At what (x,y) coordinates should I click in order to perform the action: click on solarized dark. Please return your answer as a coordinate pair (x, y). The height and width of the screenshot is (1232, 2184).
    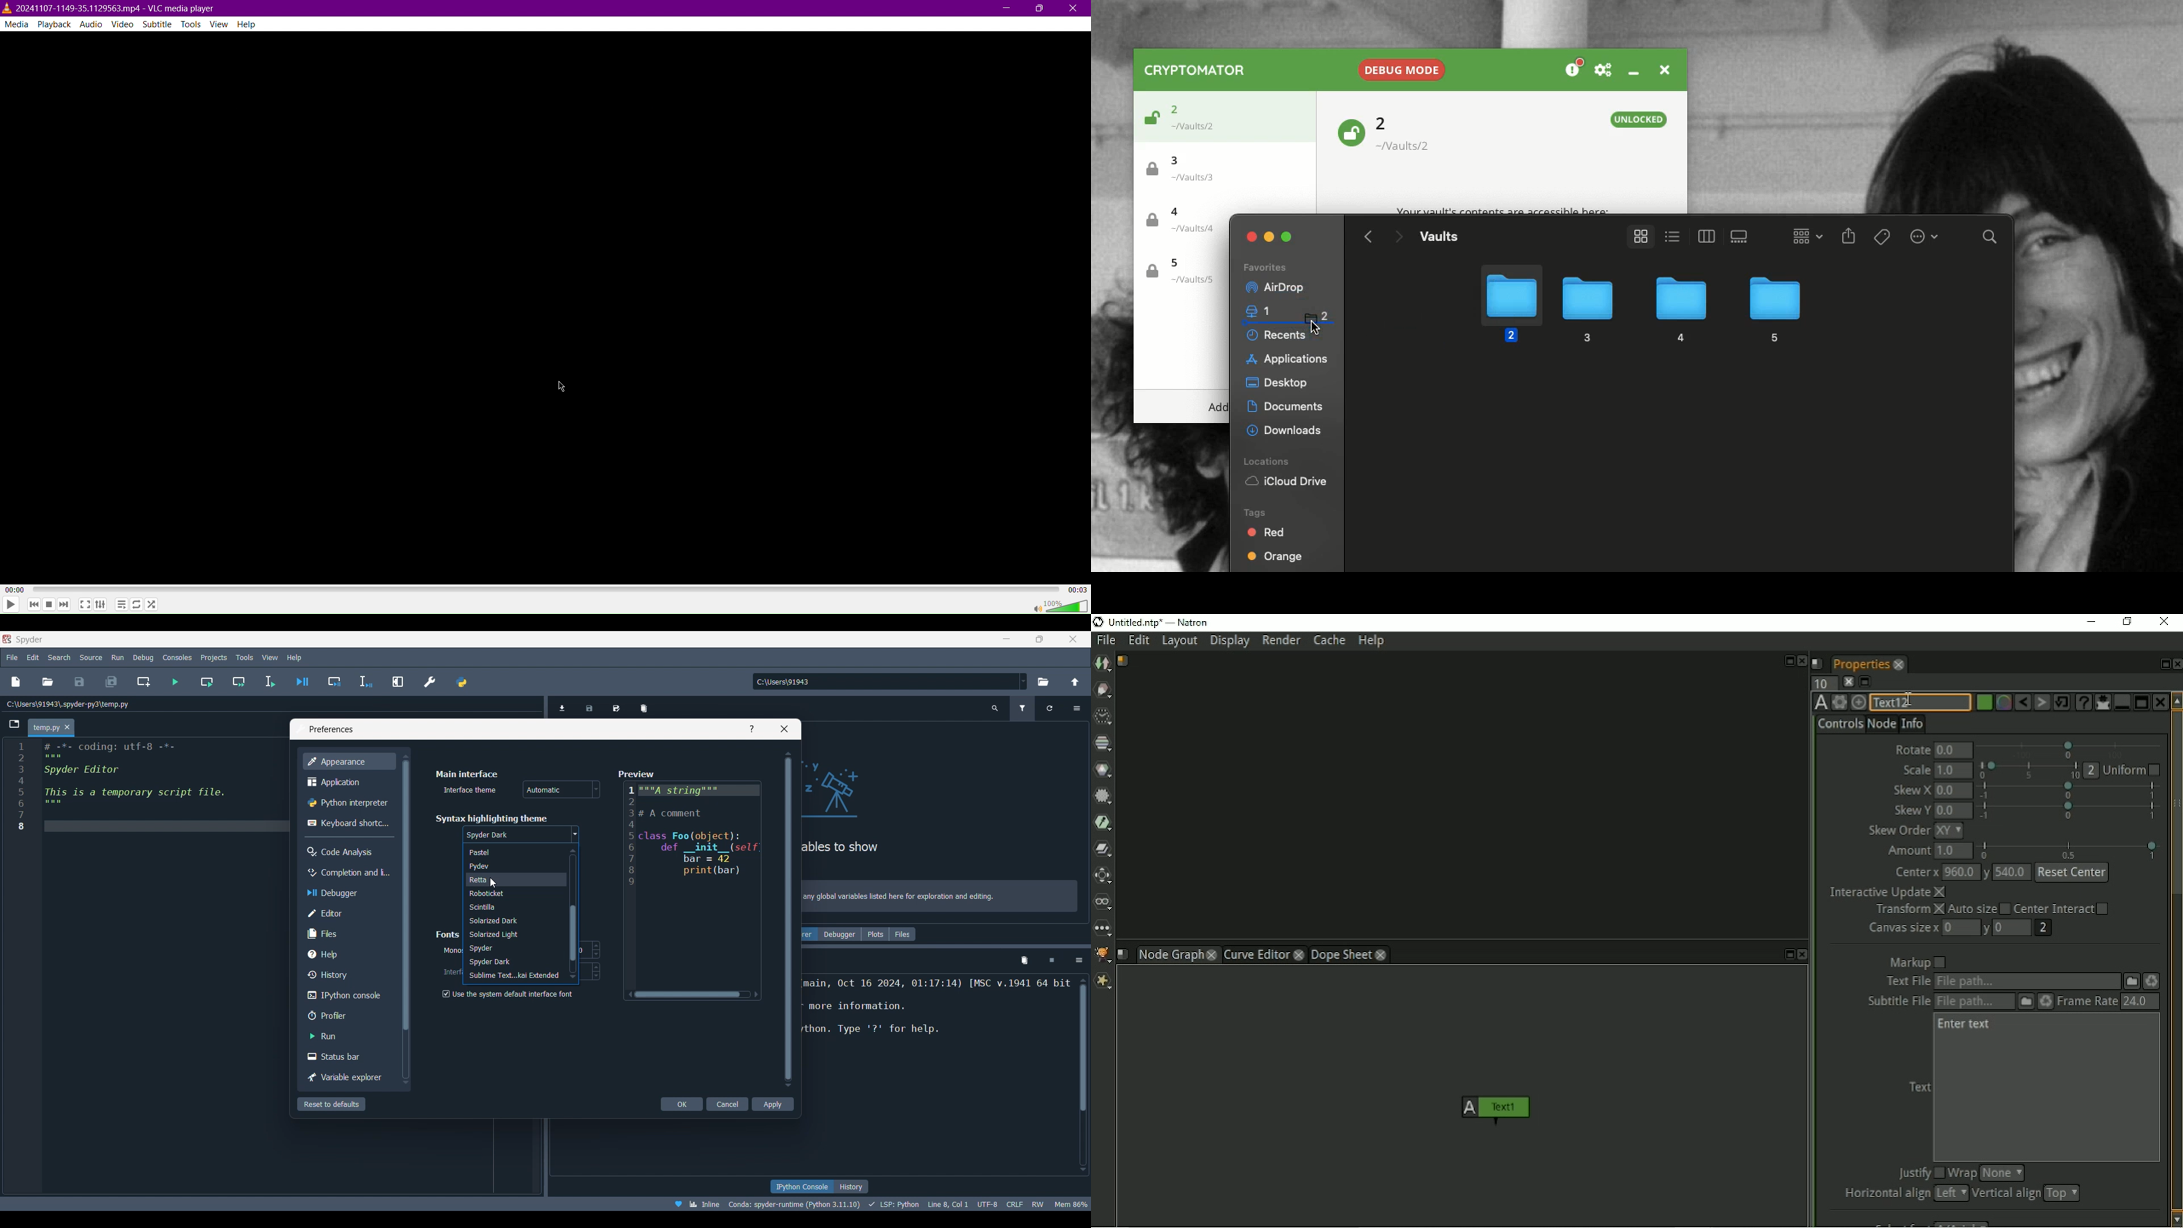
    Looking at the image, I should click on (514, 921).